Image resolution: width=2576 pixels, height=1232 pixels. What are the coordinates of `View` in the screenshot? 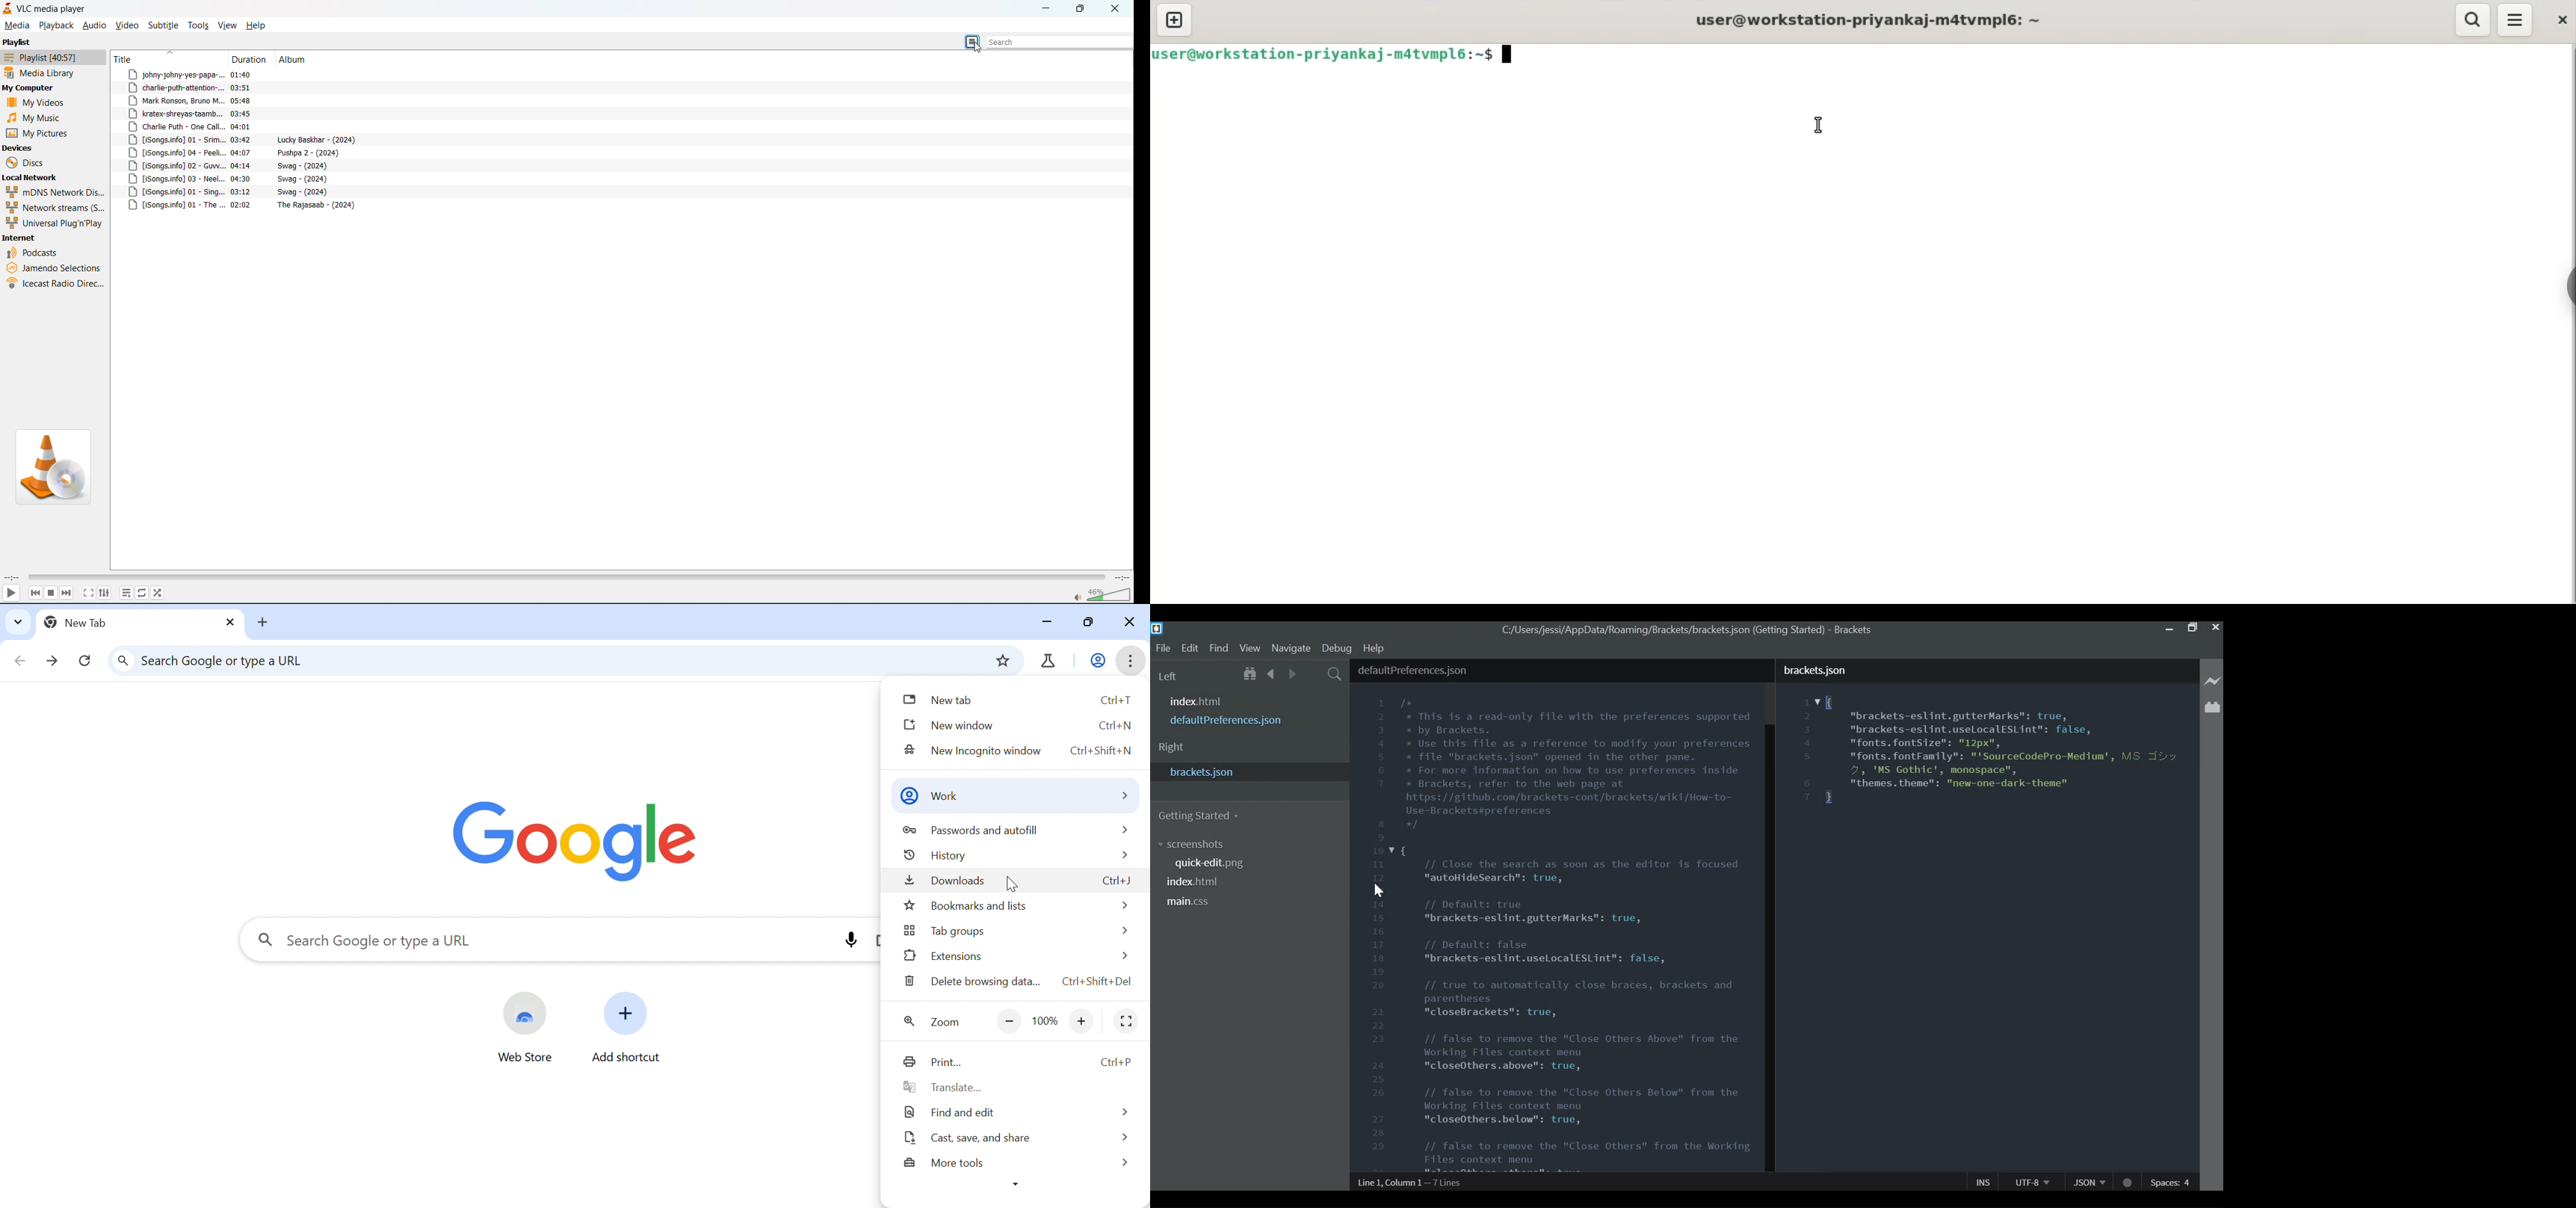 It's located at (1250, 647).